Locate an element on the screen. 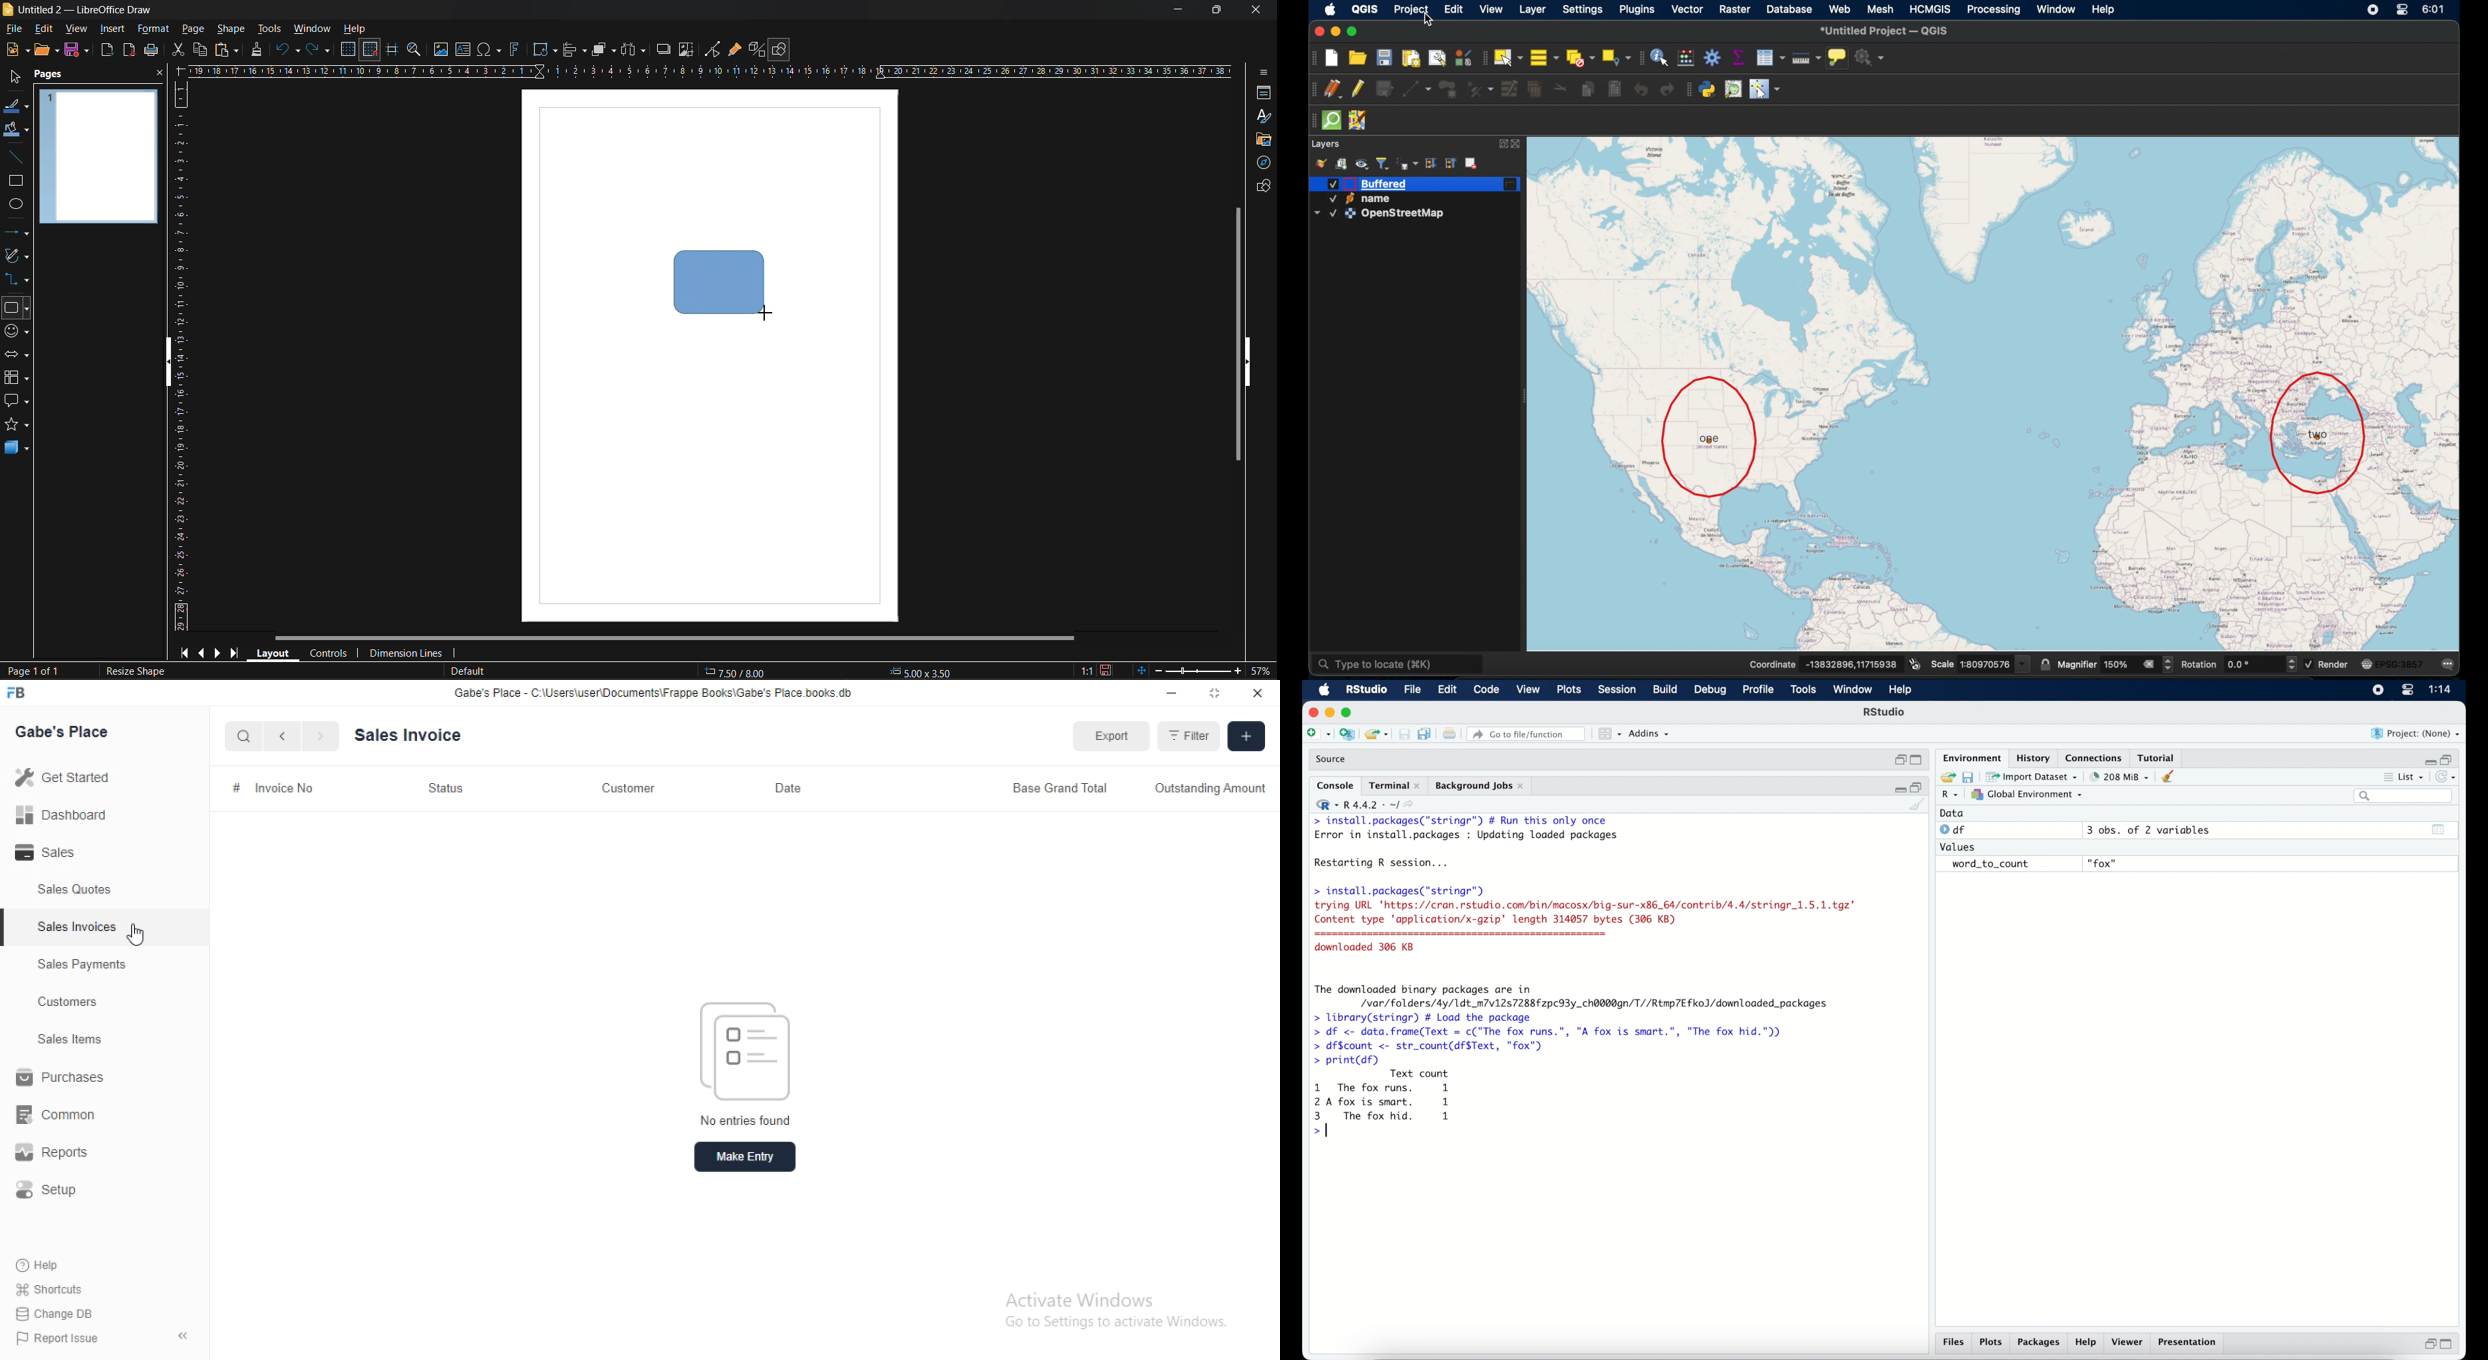  Increase and decrease magnifier value is located at coordinates (2169, 664).